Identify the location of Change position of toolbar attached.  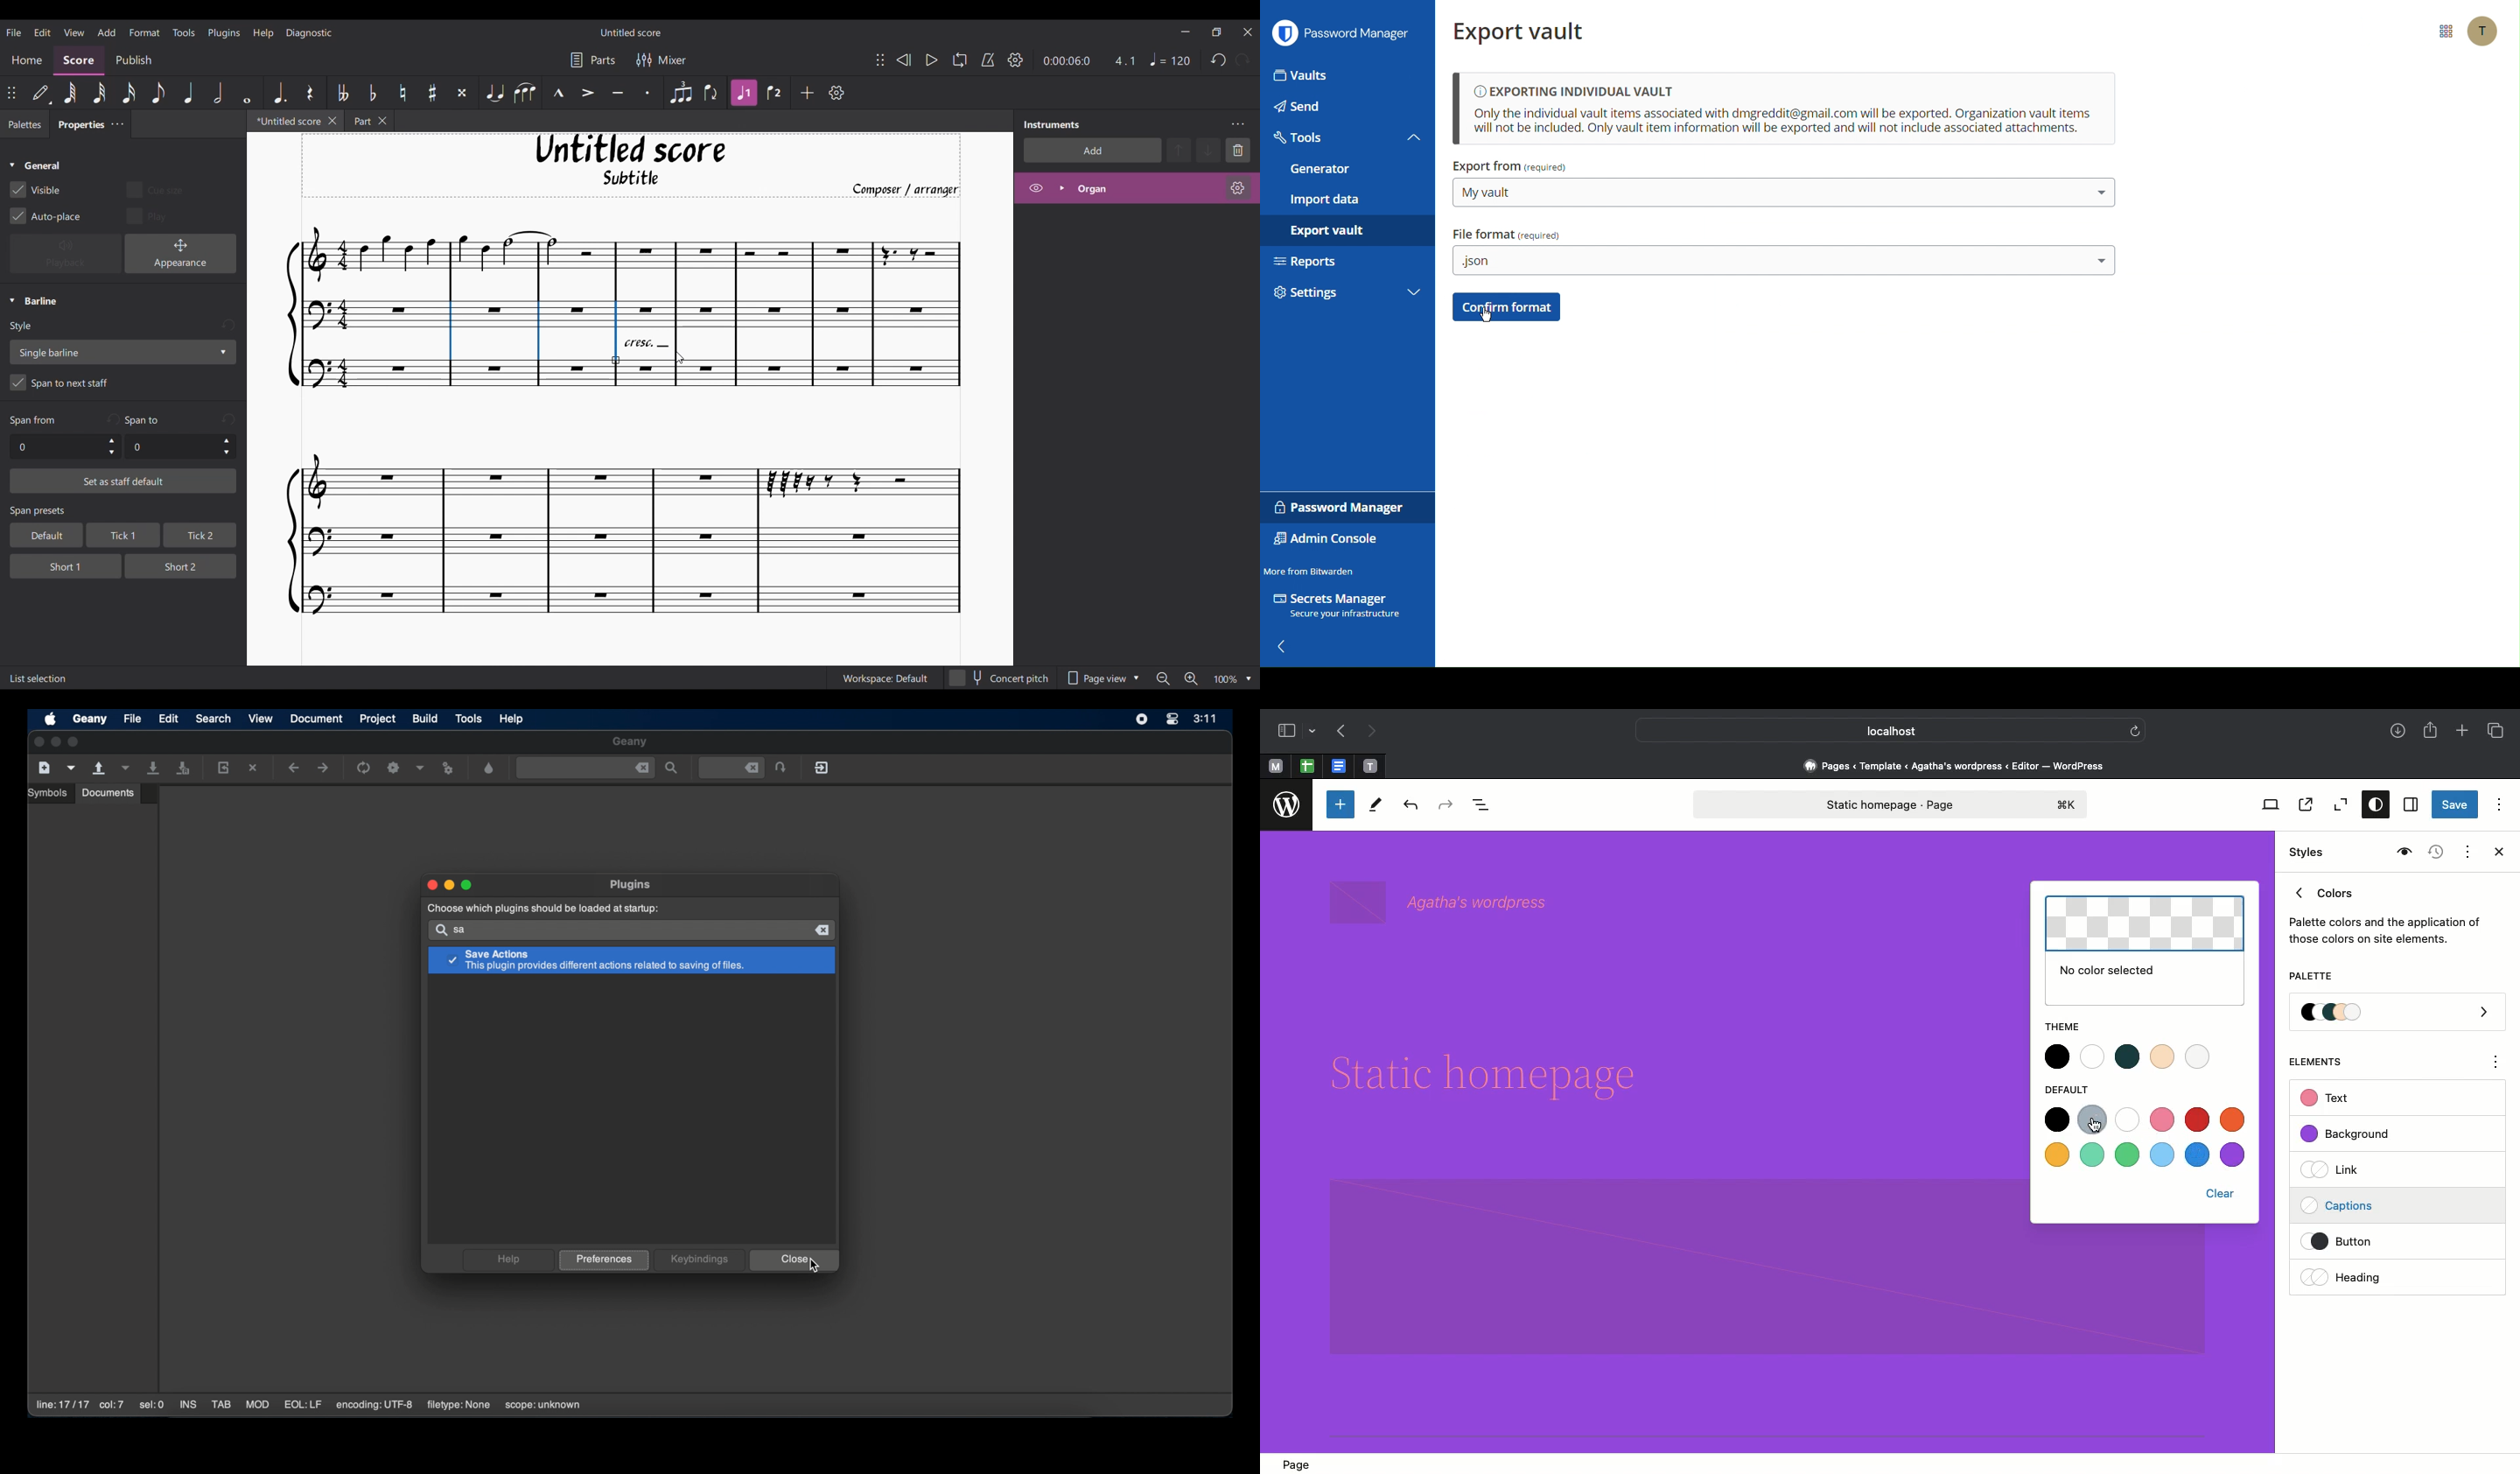
(12, 93).